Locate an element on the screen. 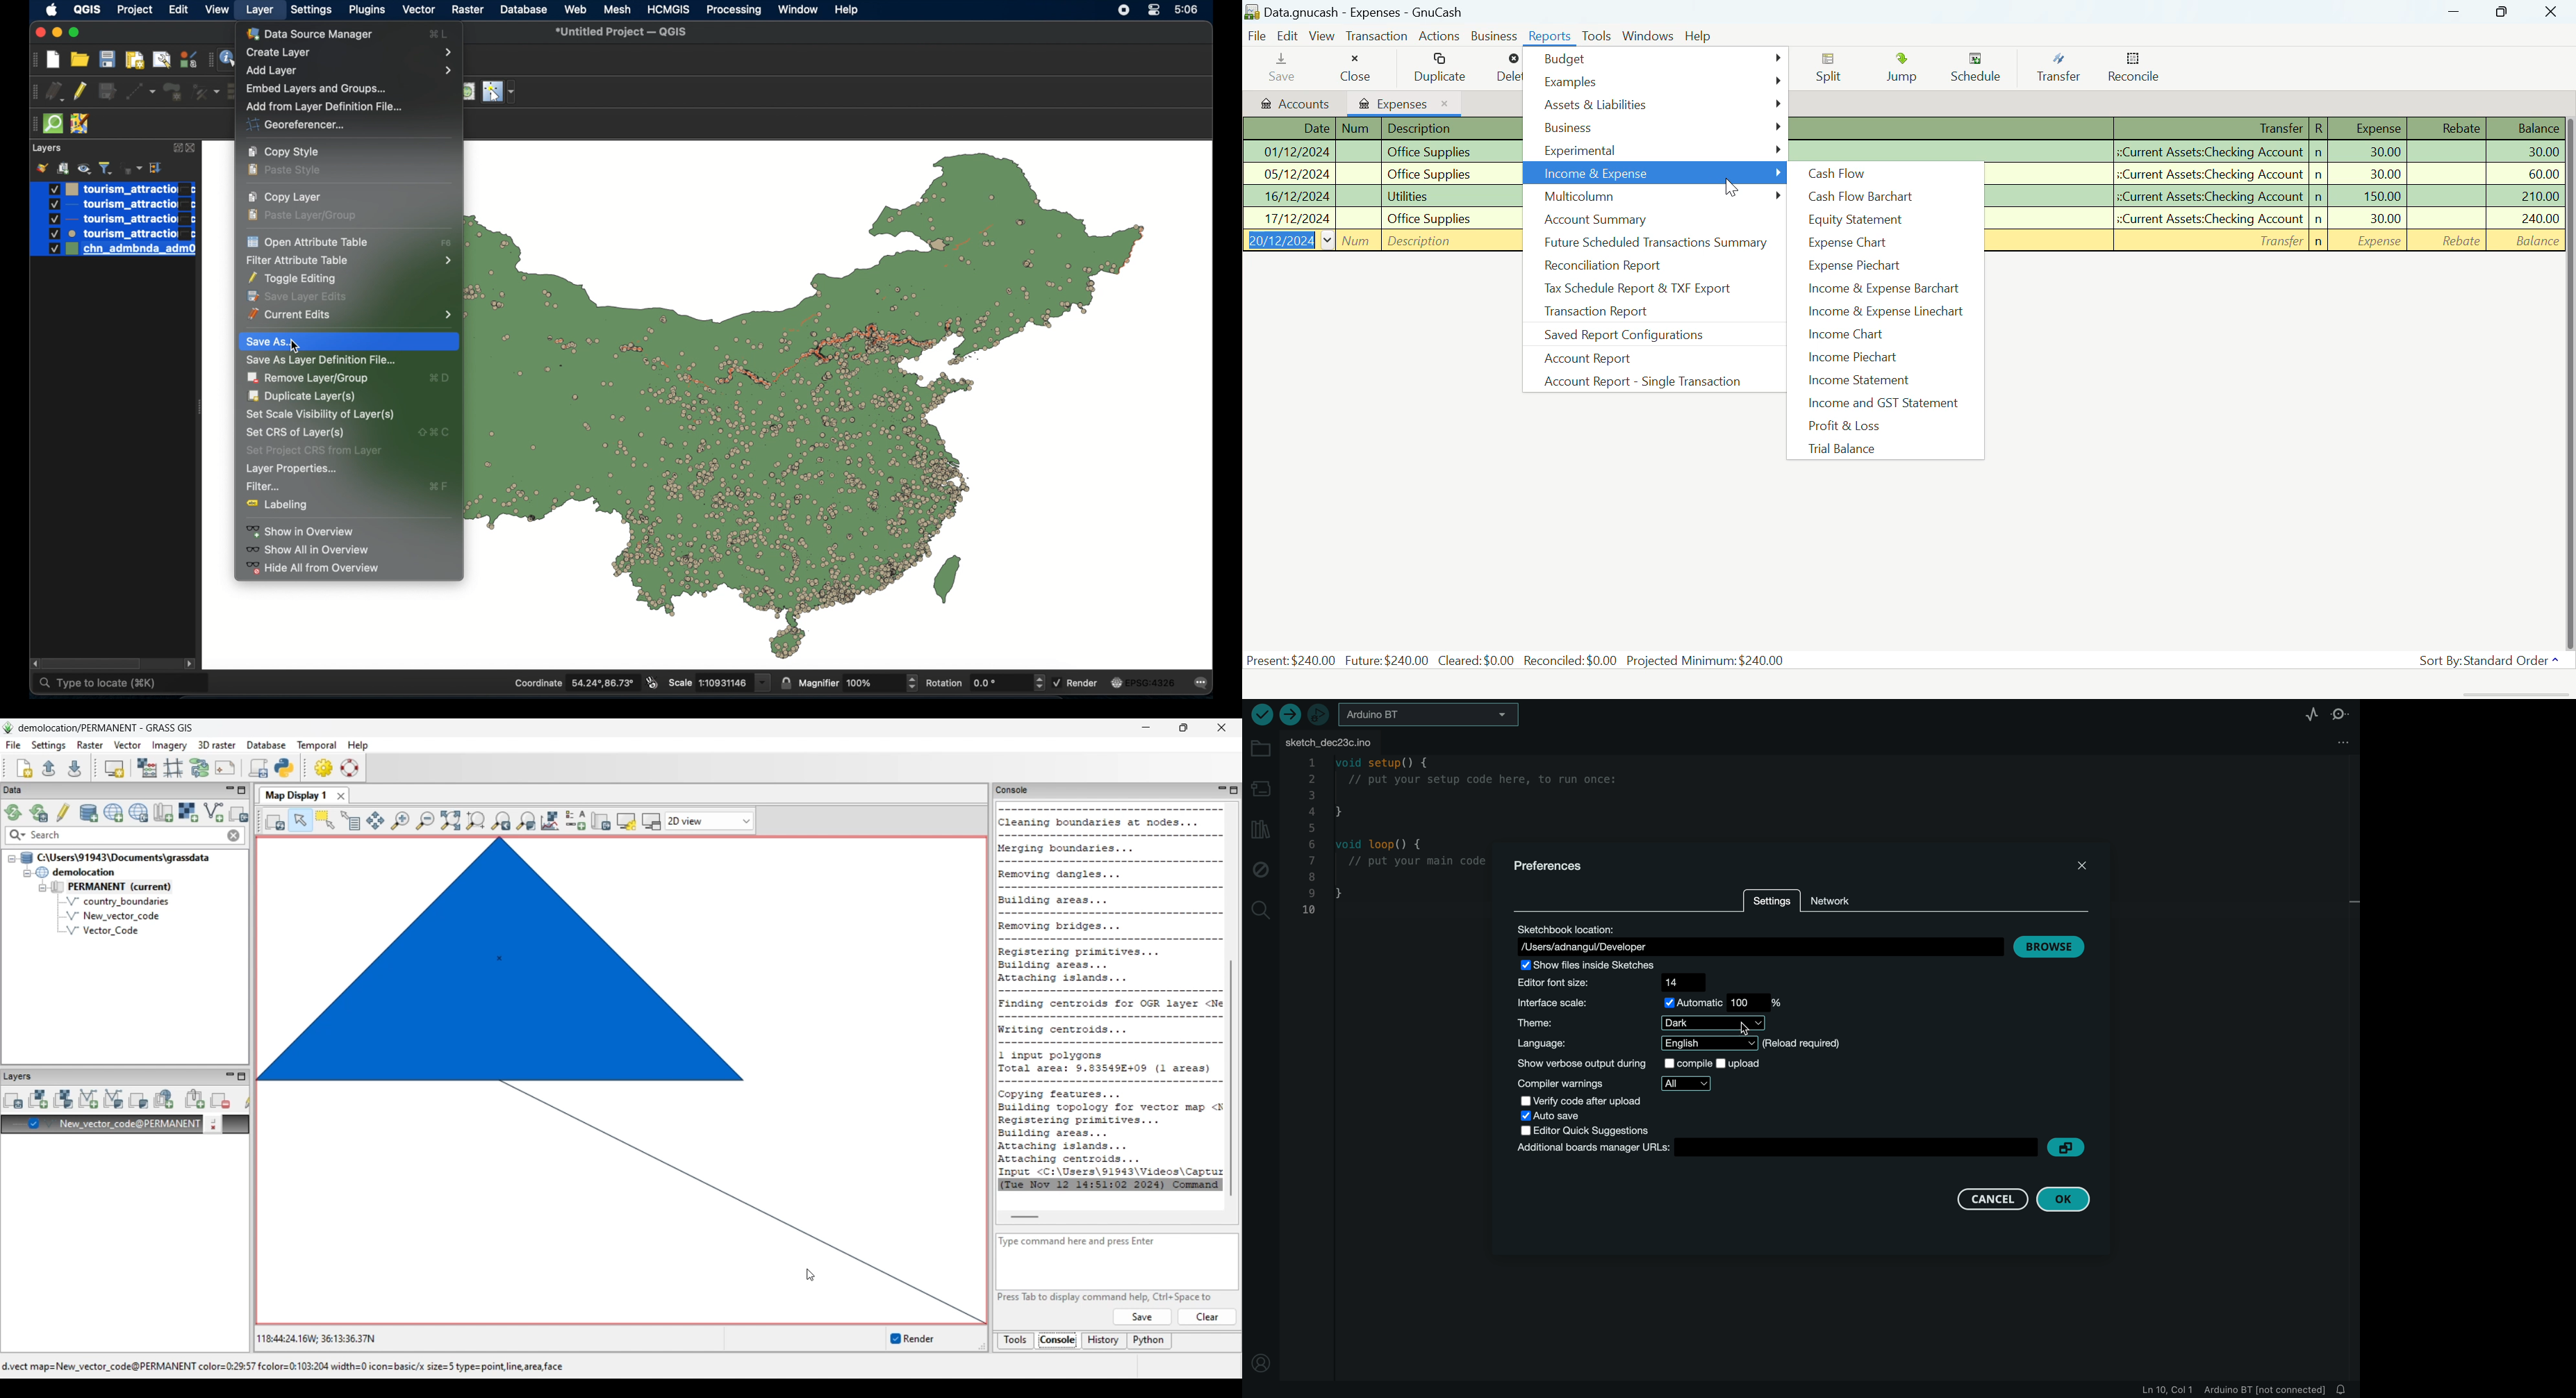  Minimize is located at coordinates (2501, 11).